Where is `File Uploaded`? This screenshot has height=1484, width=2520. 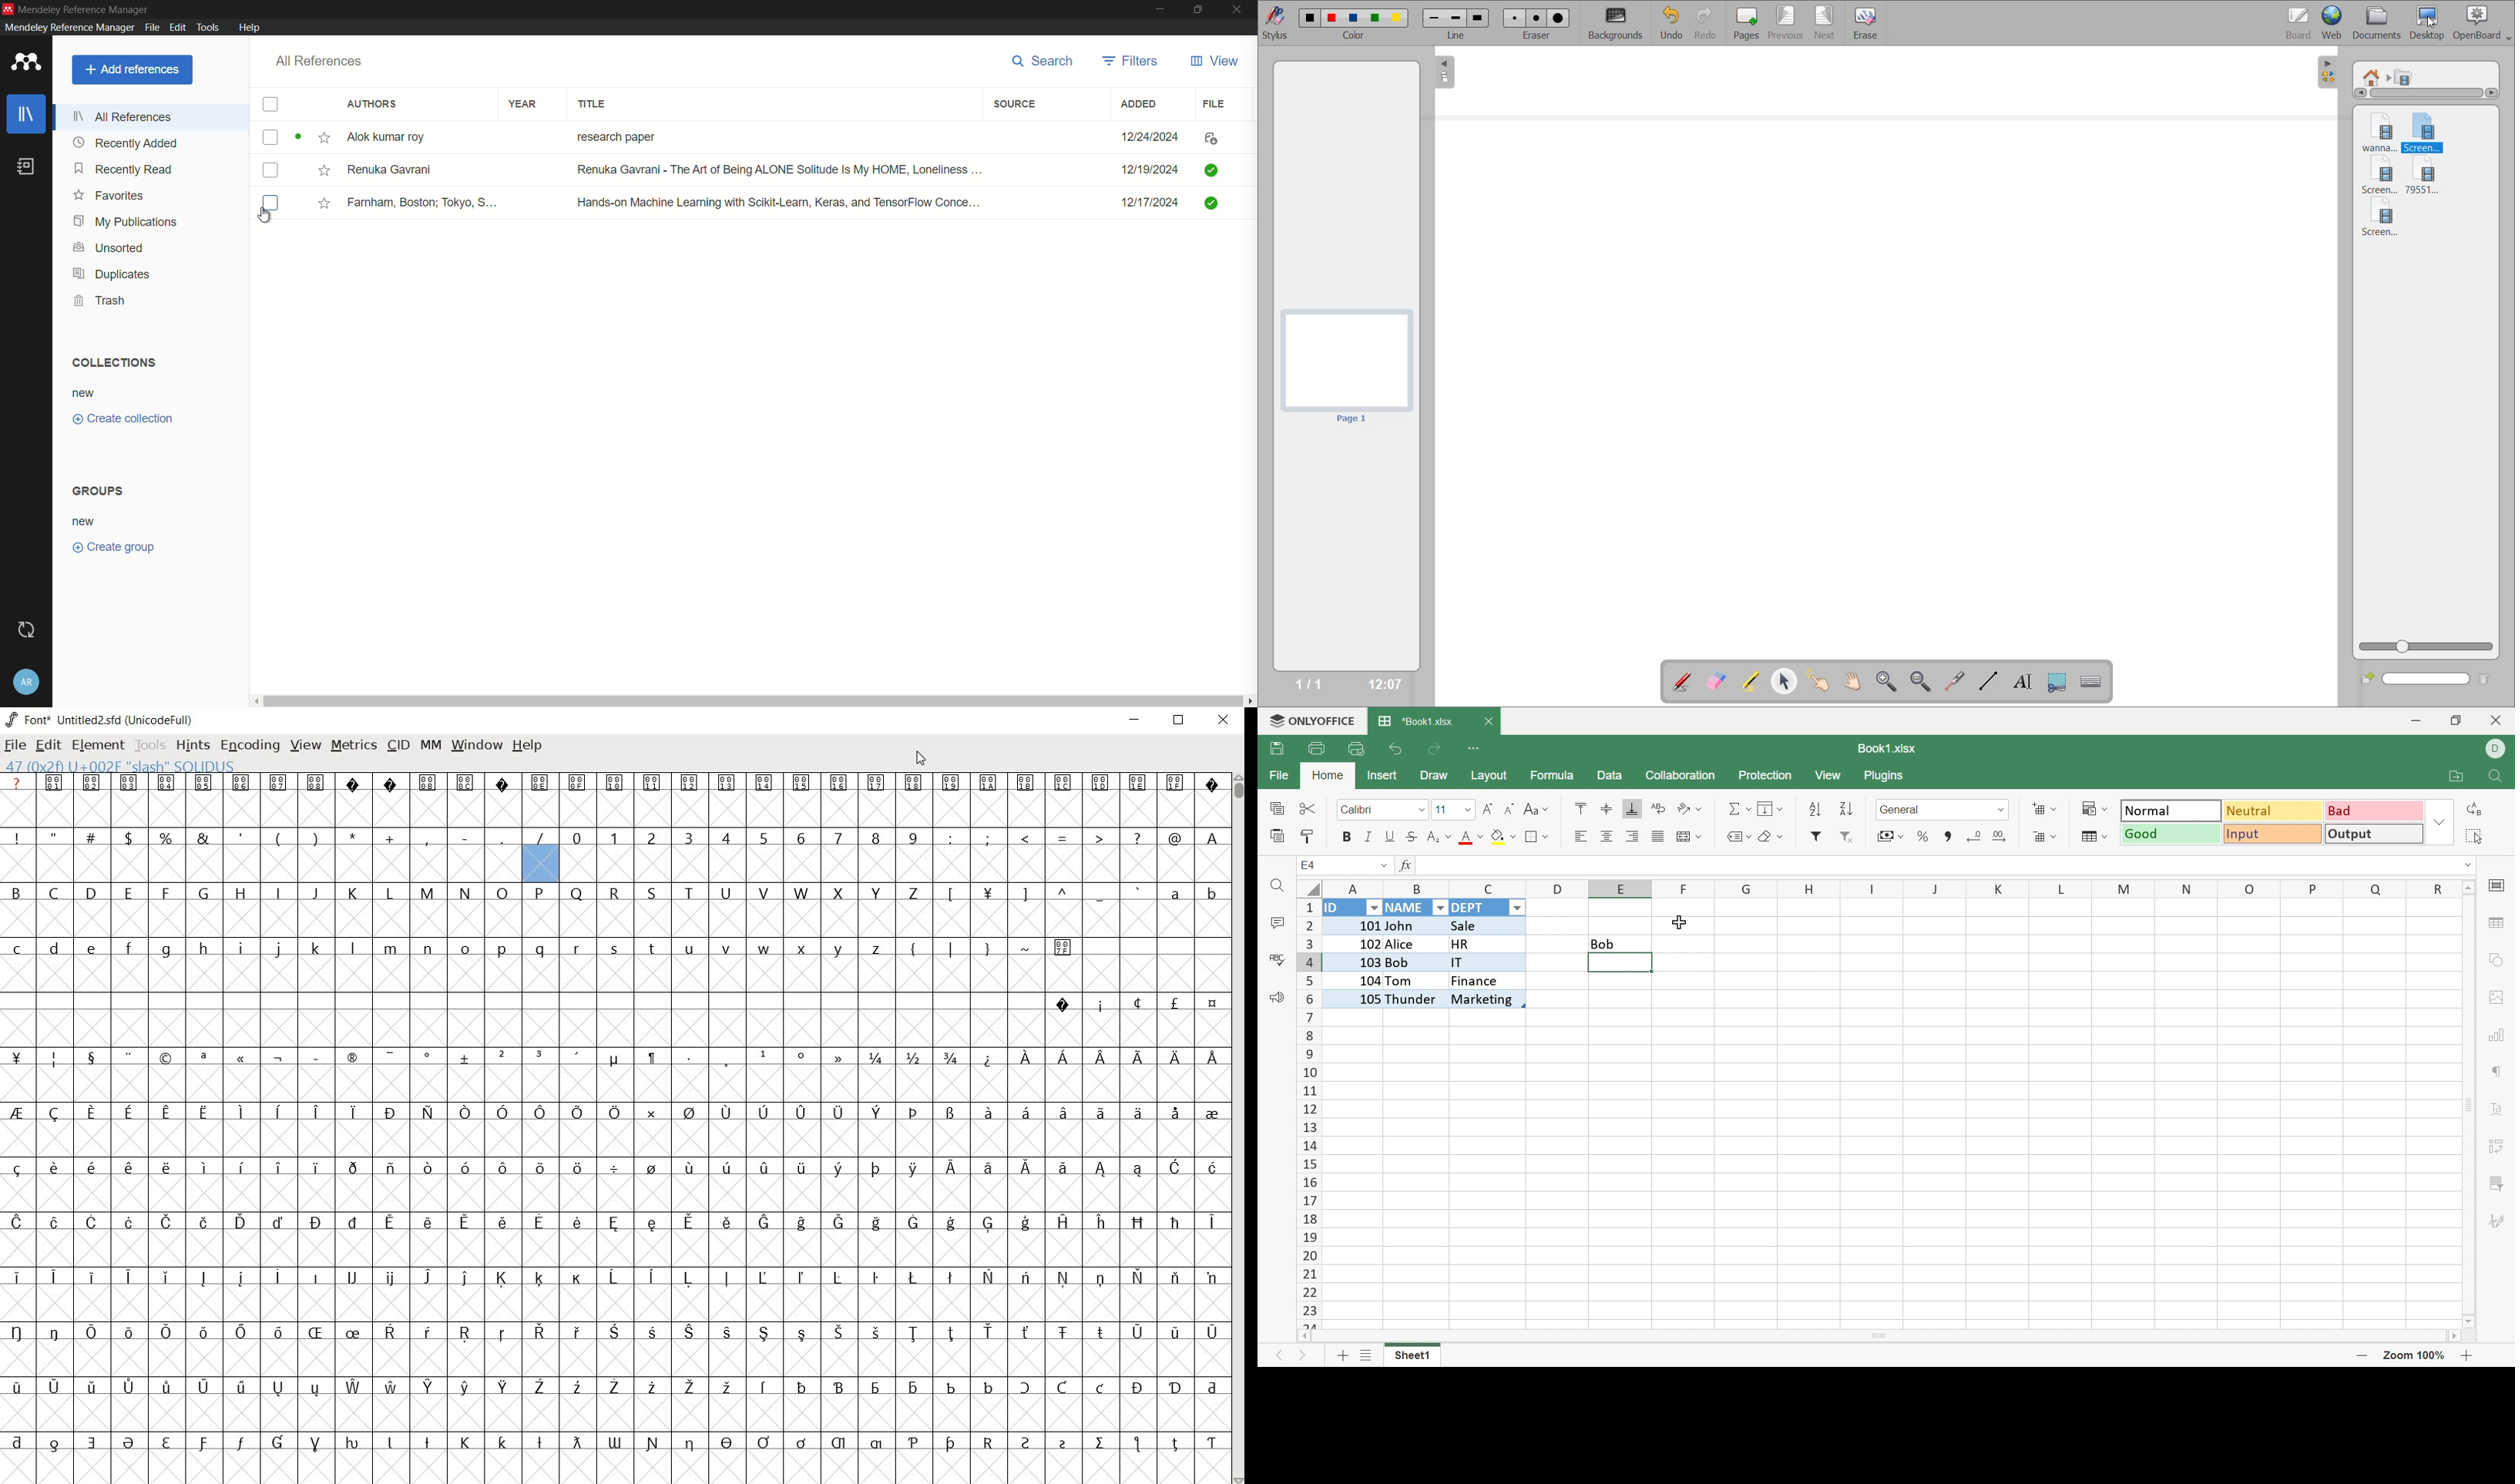 File Uploaded is located at coordinates (1225, 207).